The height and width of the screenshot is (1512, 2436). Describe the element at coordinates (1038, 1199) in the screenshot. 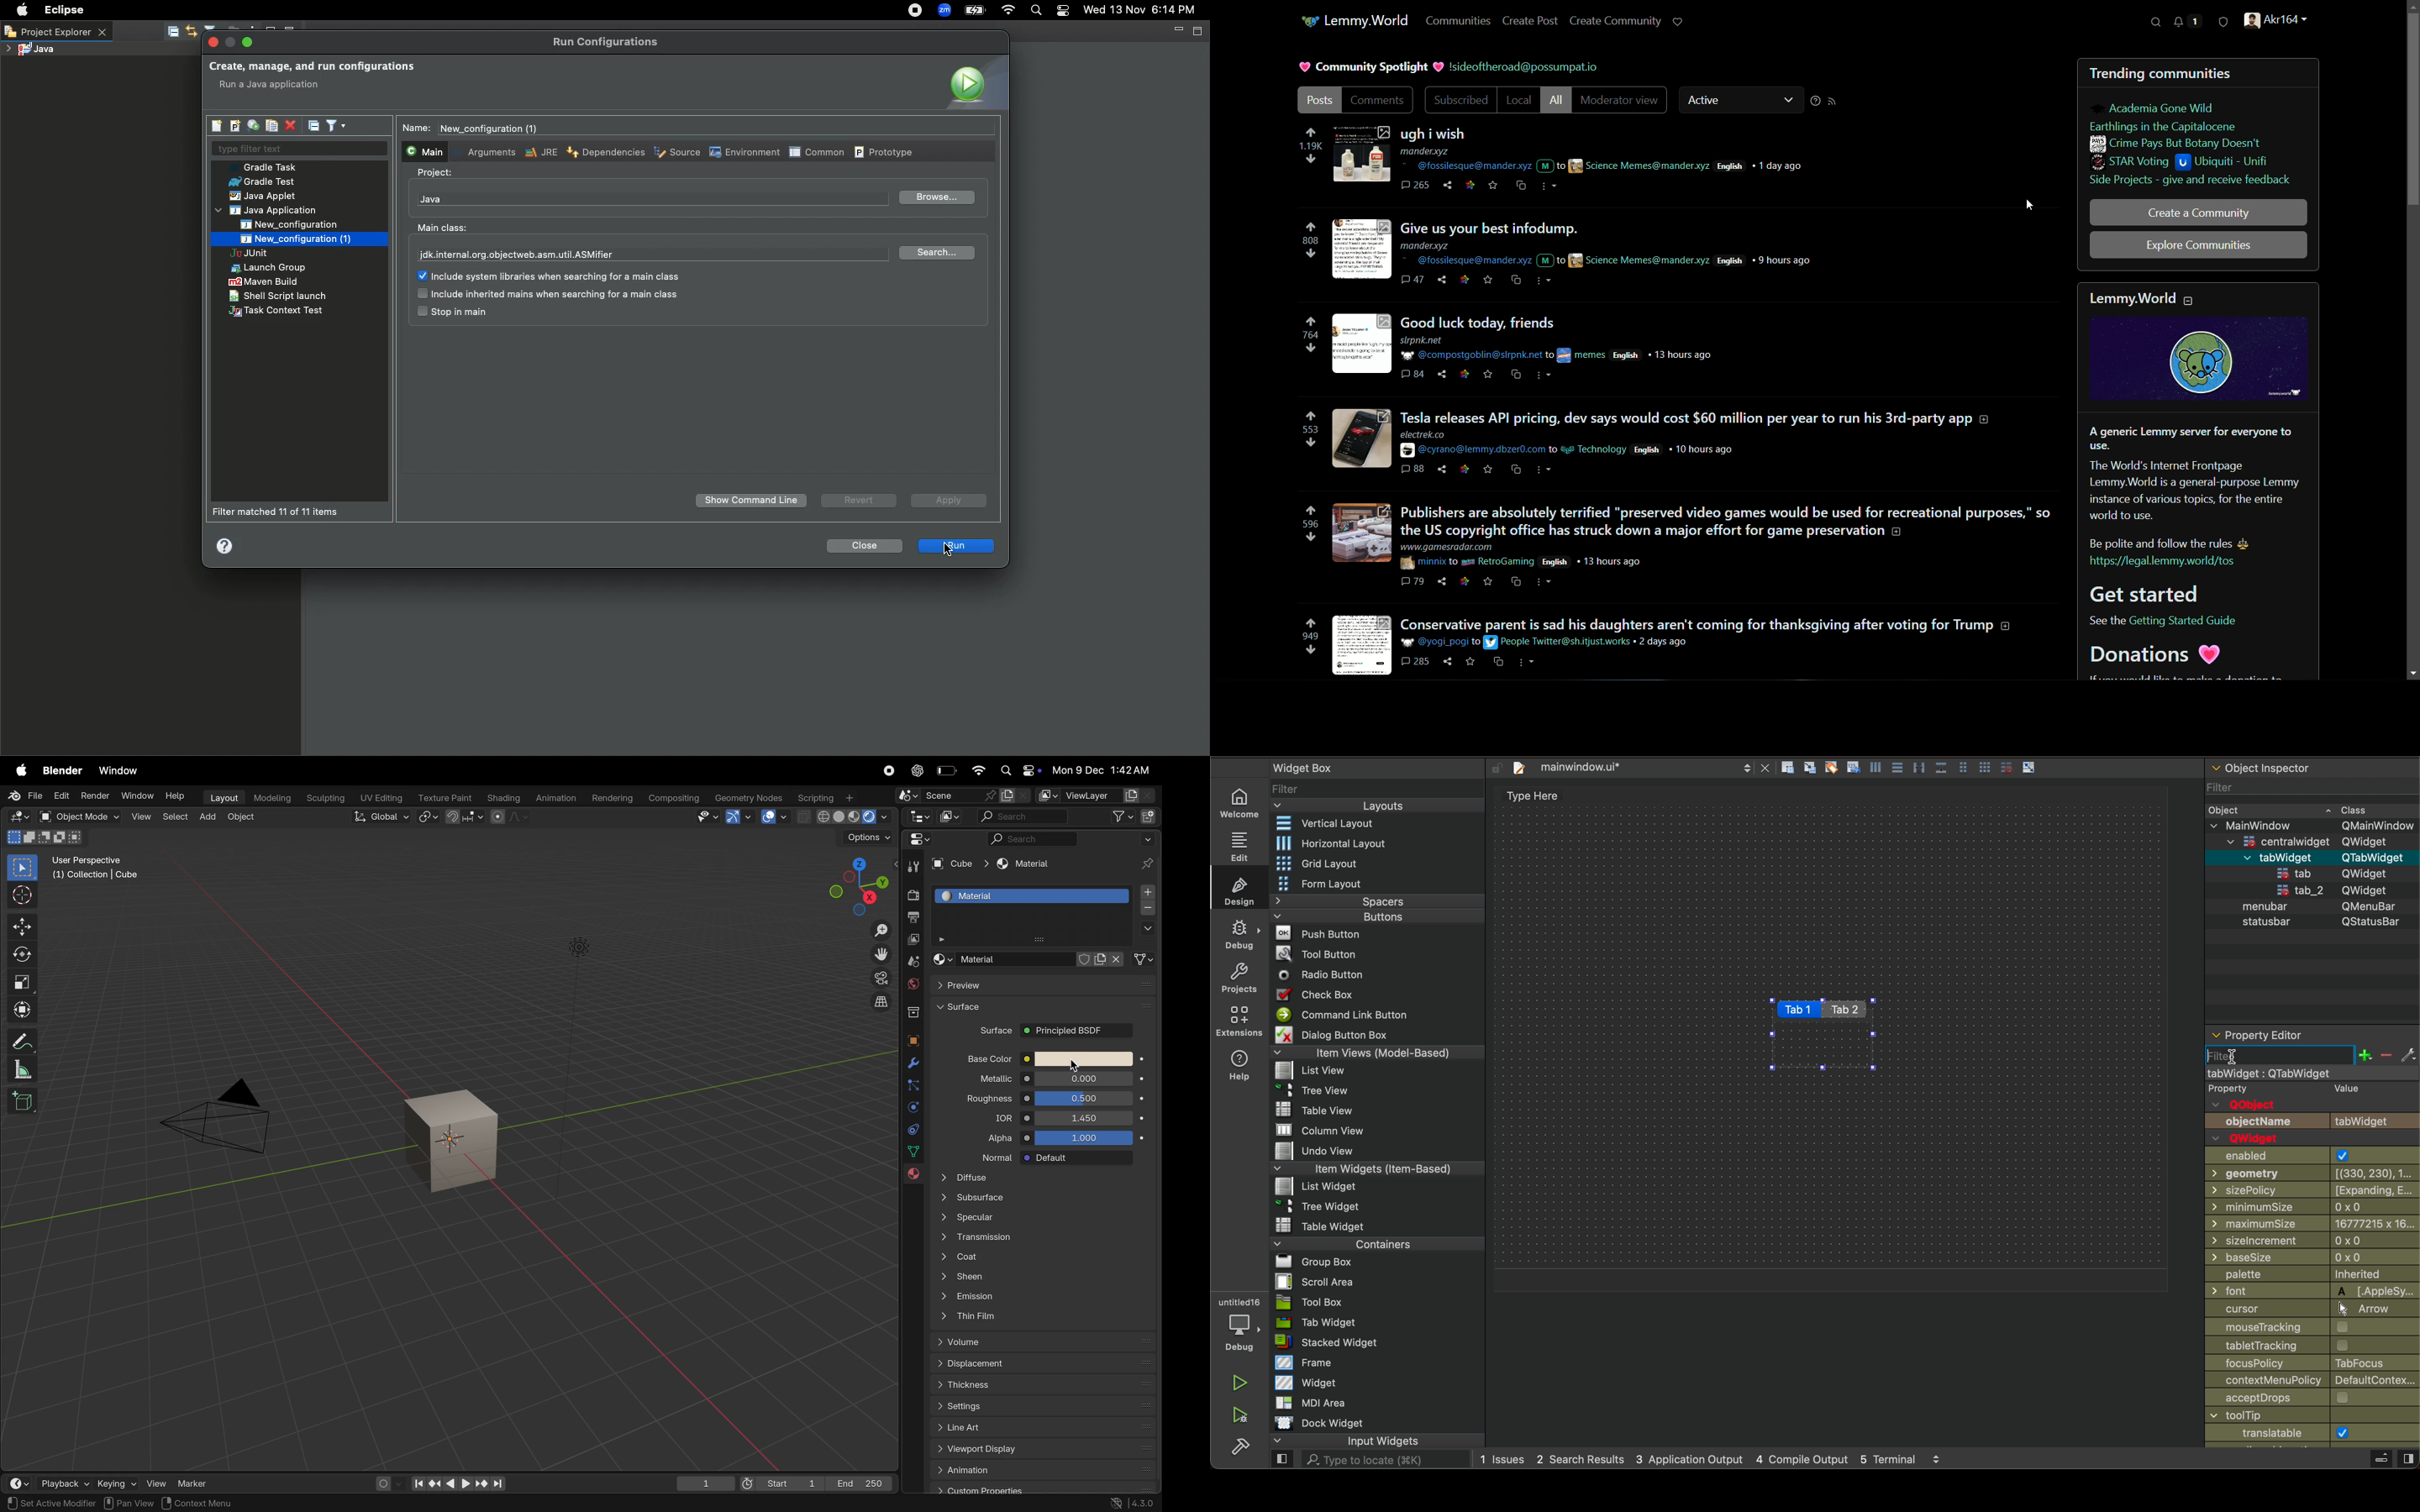

I see `subsurface` at that location.